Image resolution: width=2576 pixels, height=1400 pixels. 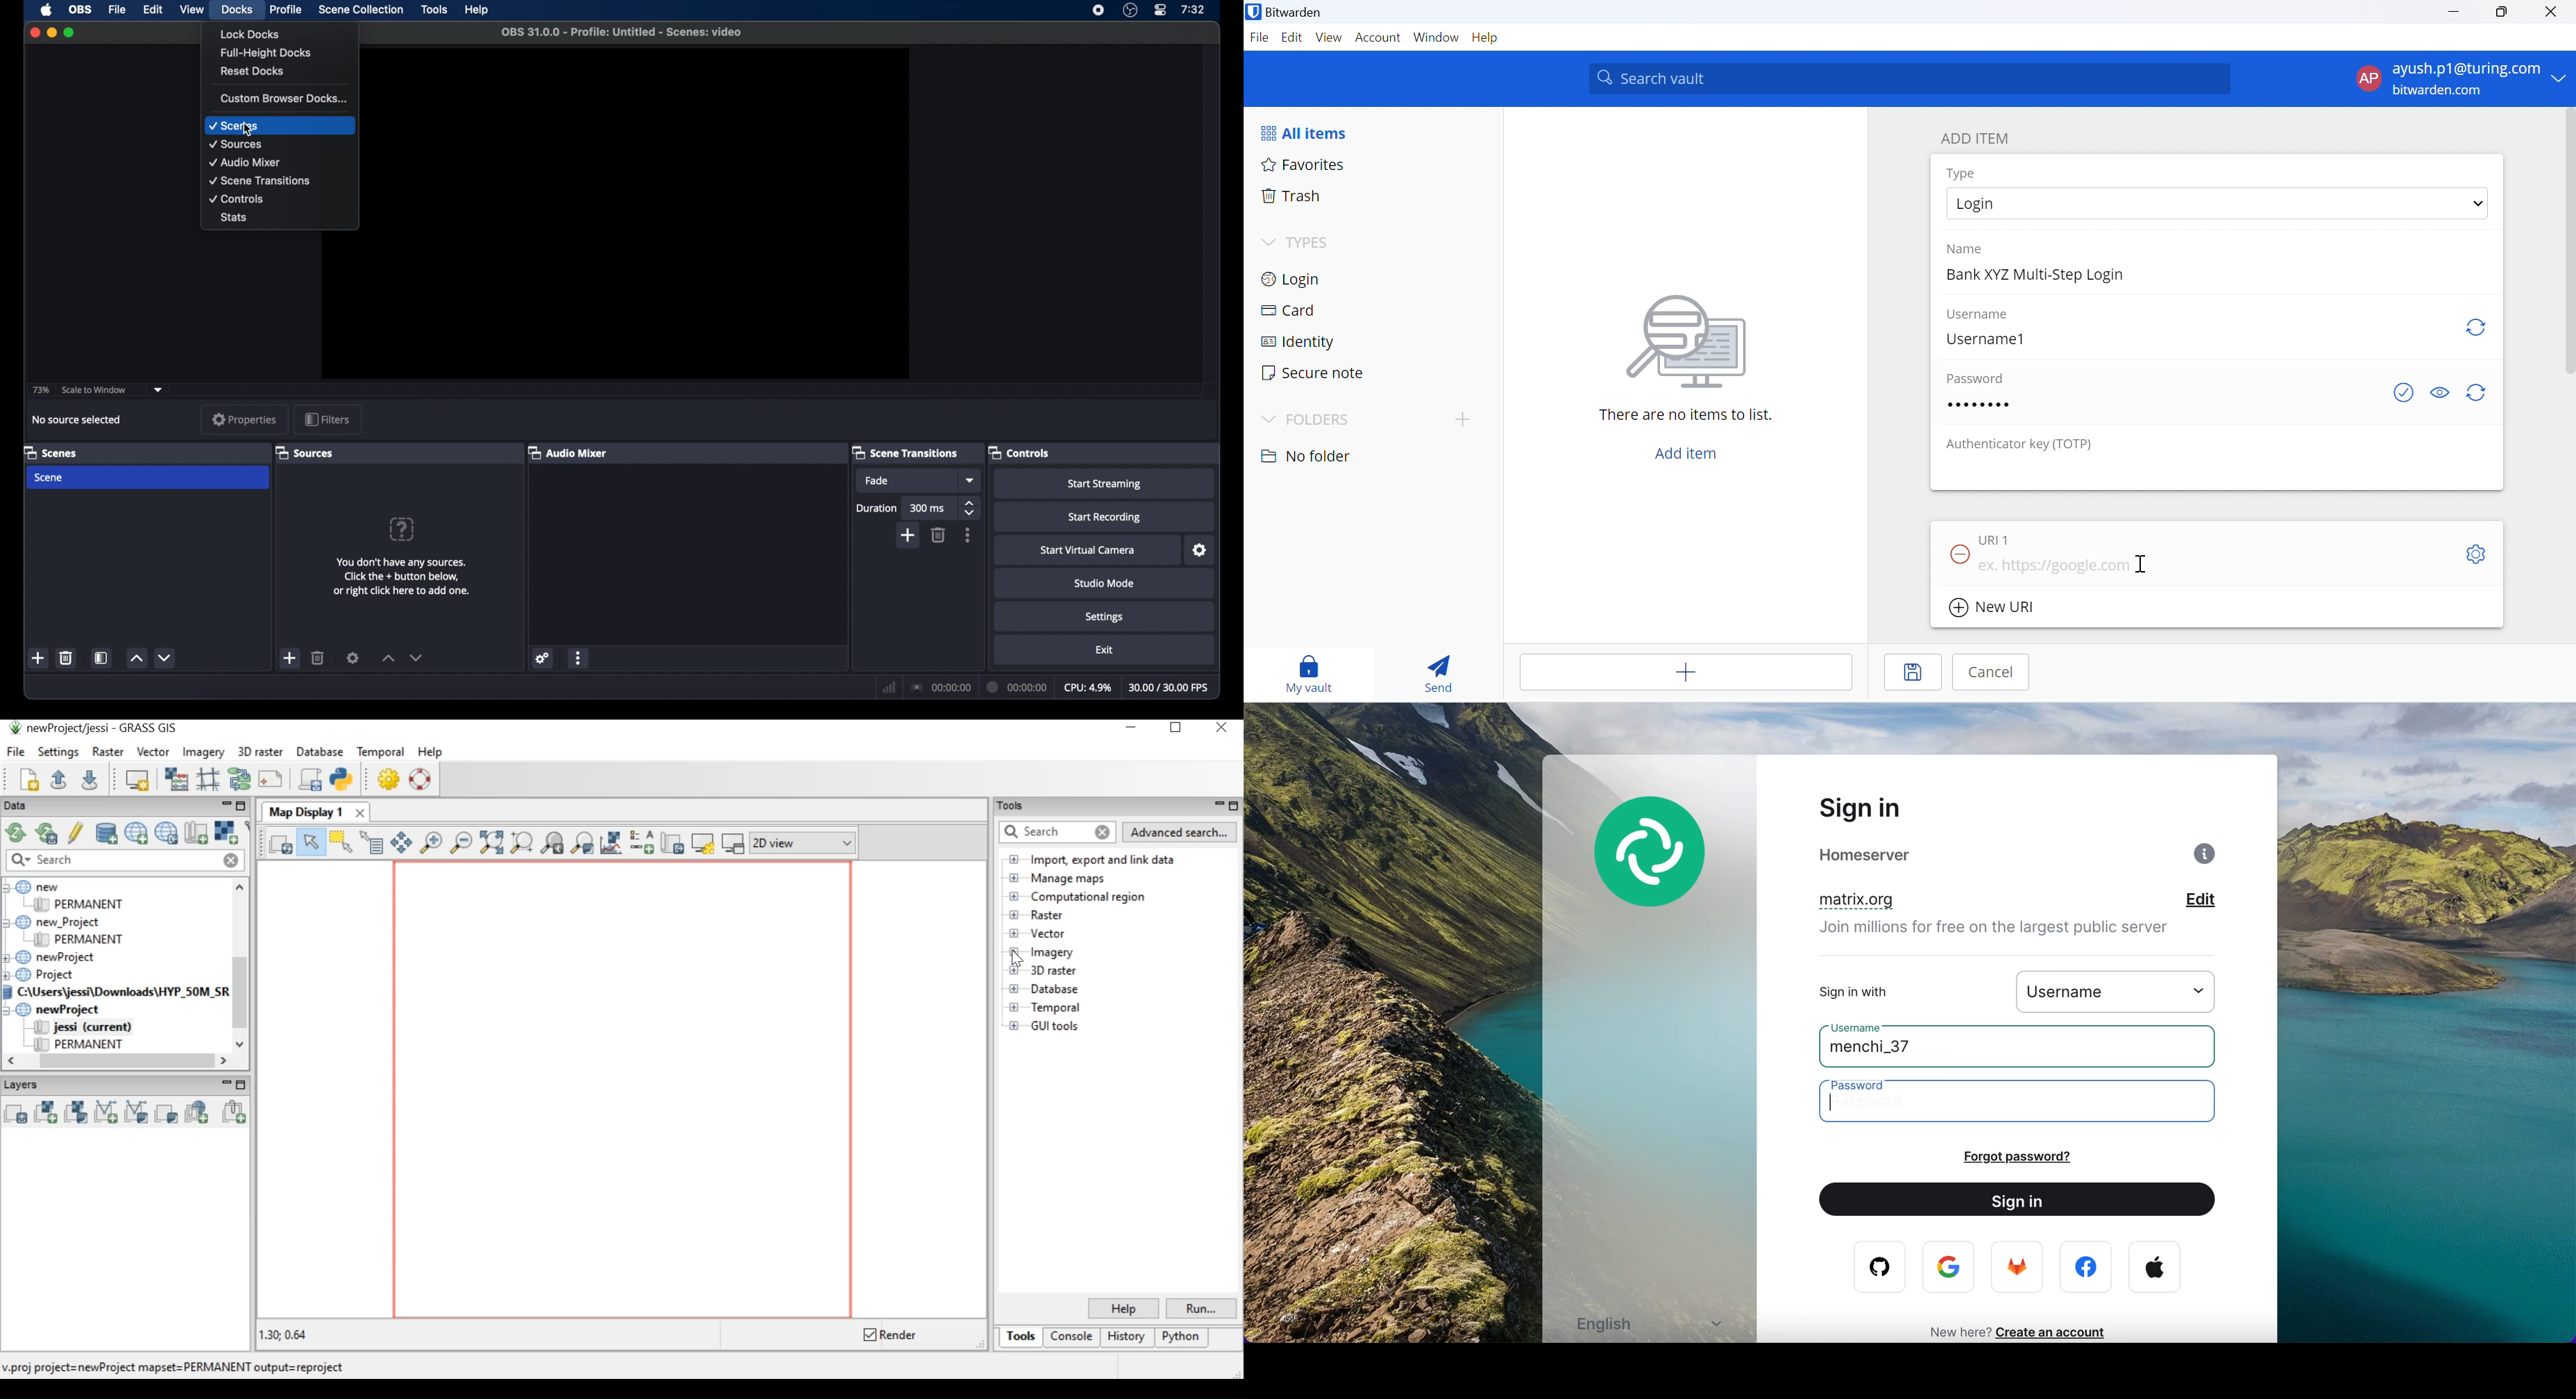 I want to click on increment, so click(x=389, y=659).